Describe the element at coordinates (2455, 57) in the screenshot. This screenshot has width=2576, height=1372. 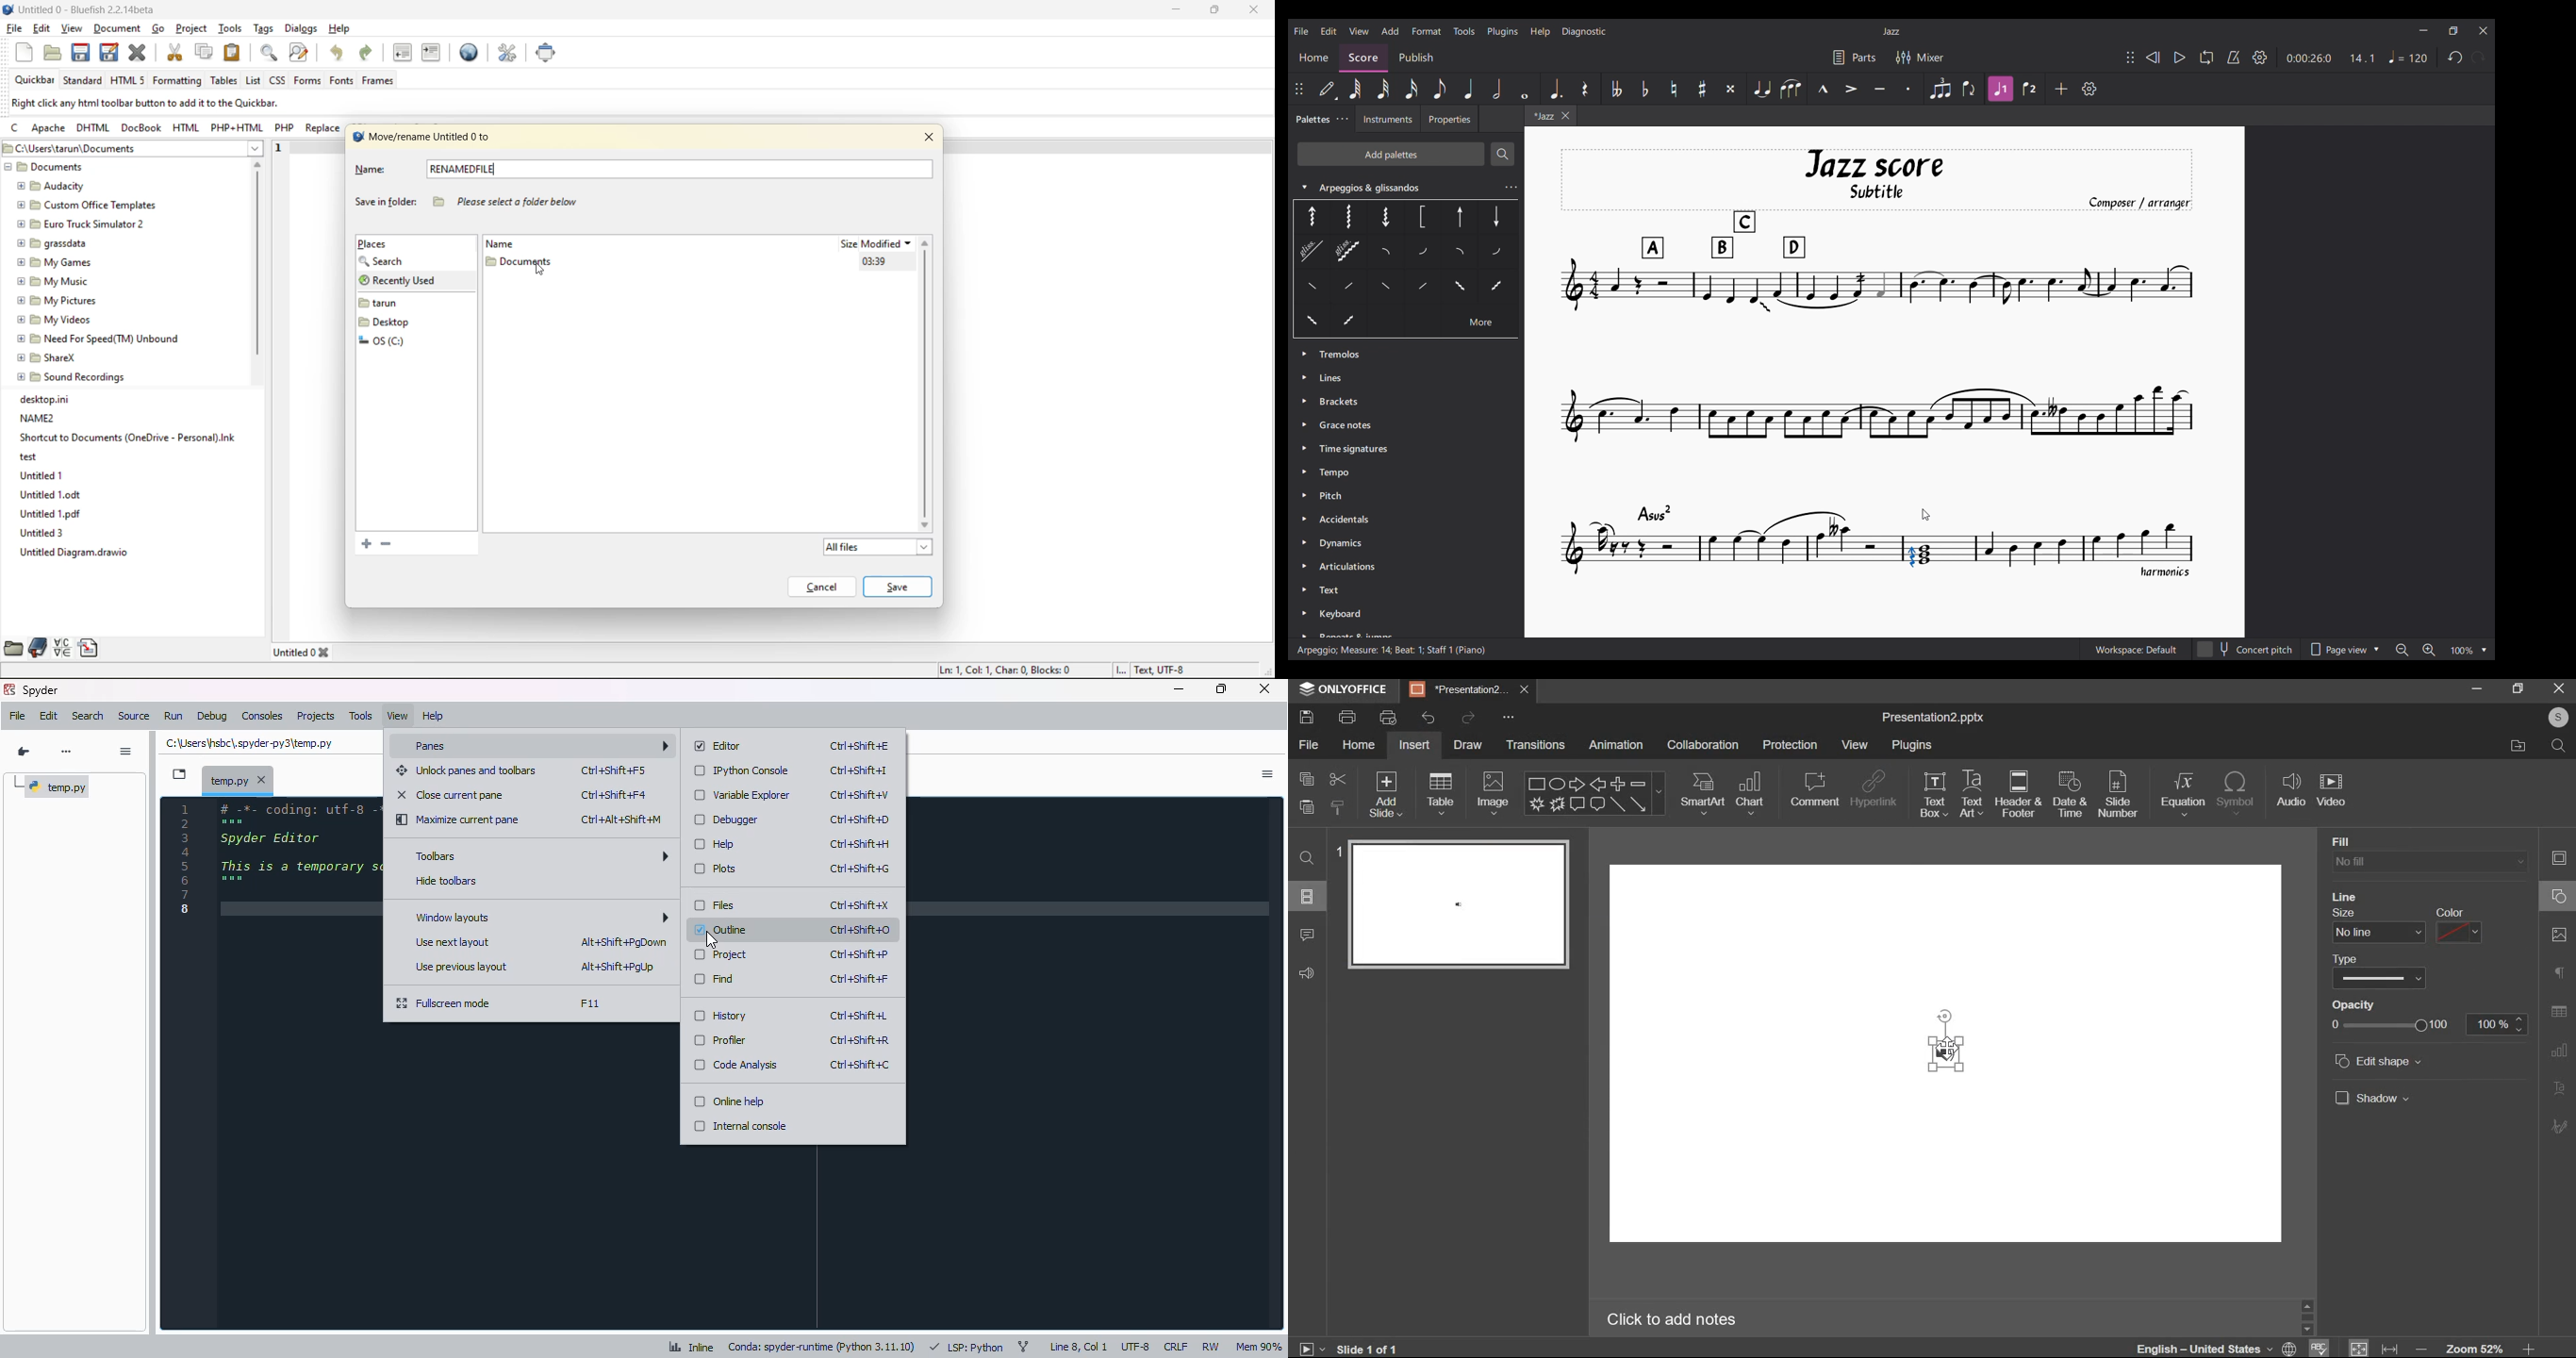
I see `Undo` at that location.